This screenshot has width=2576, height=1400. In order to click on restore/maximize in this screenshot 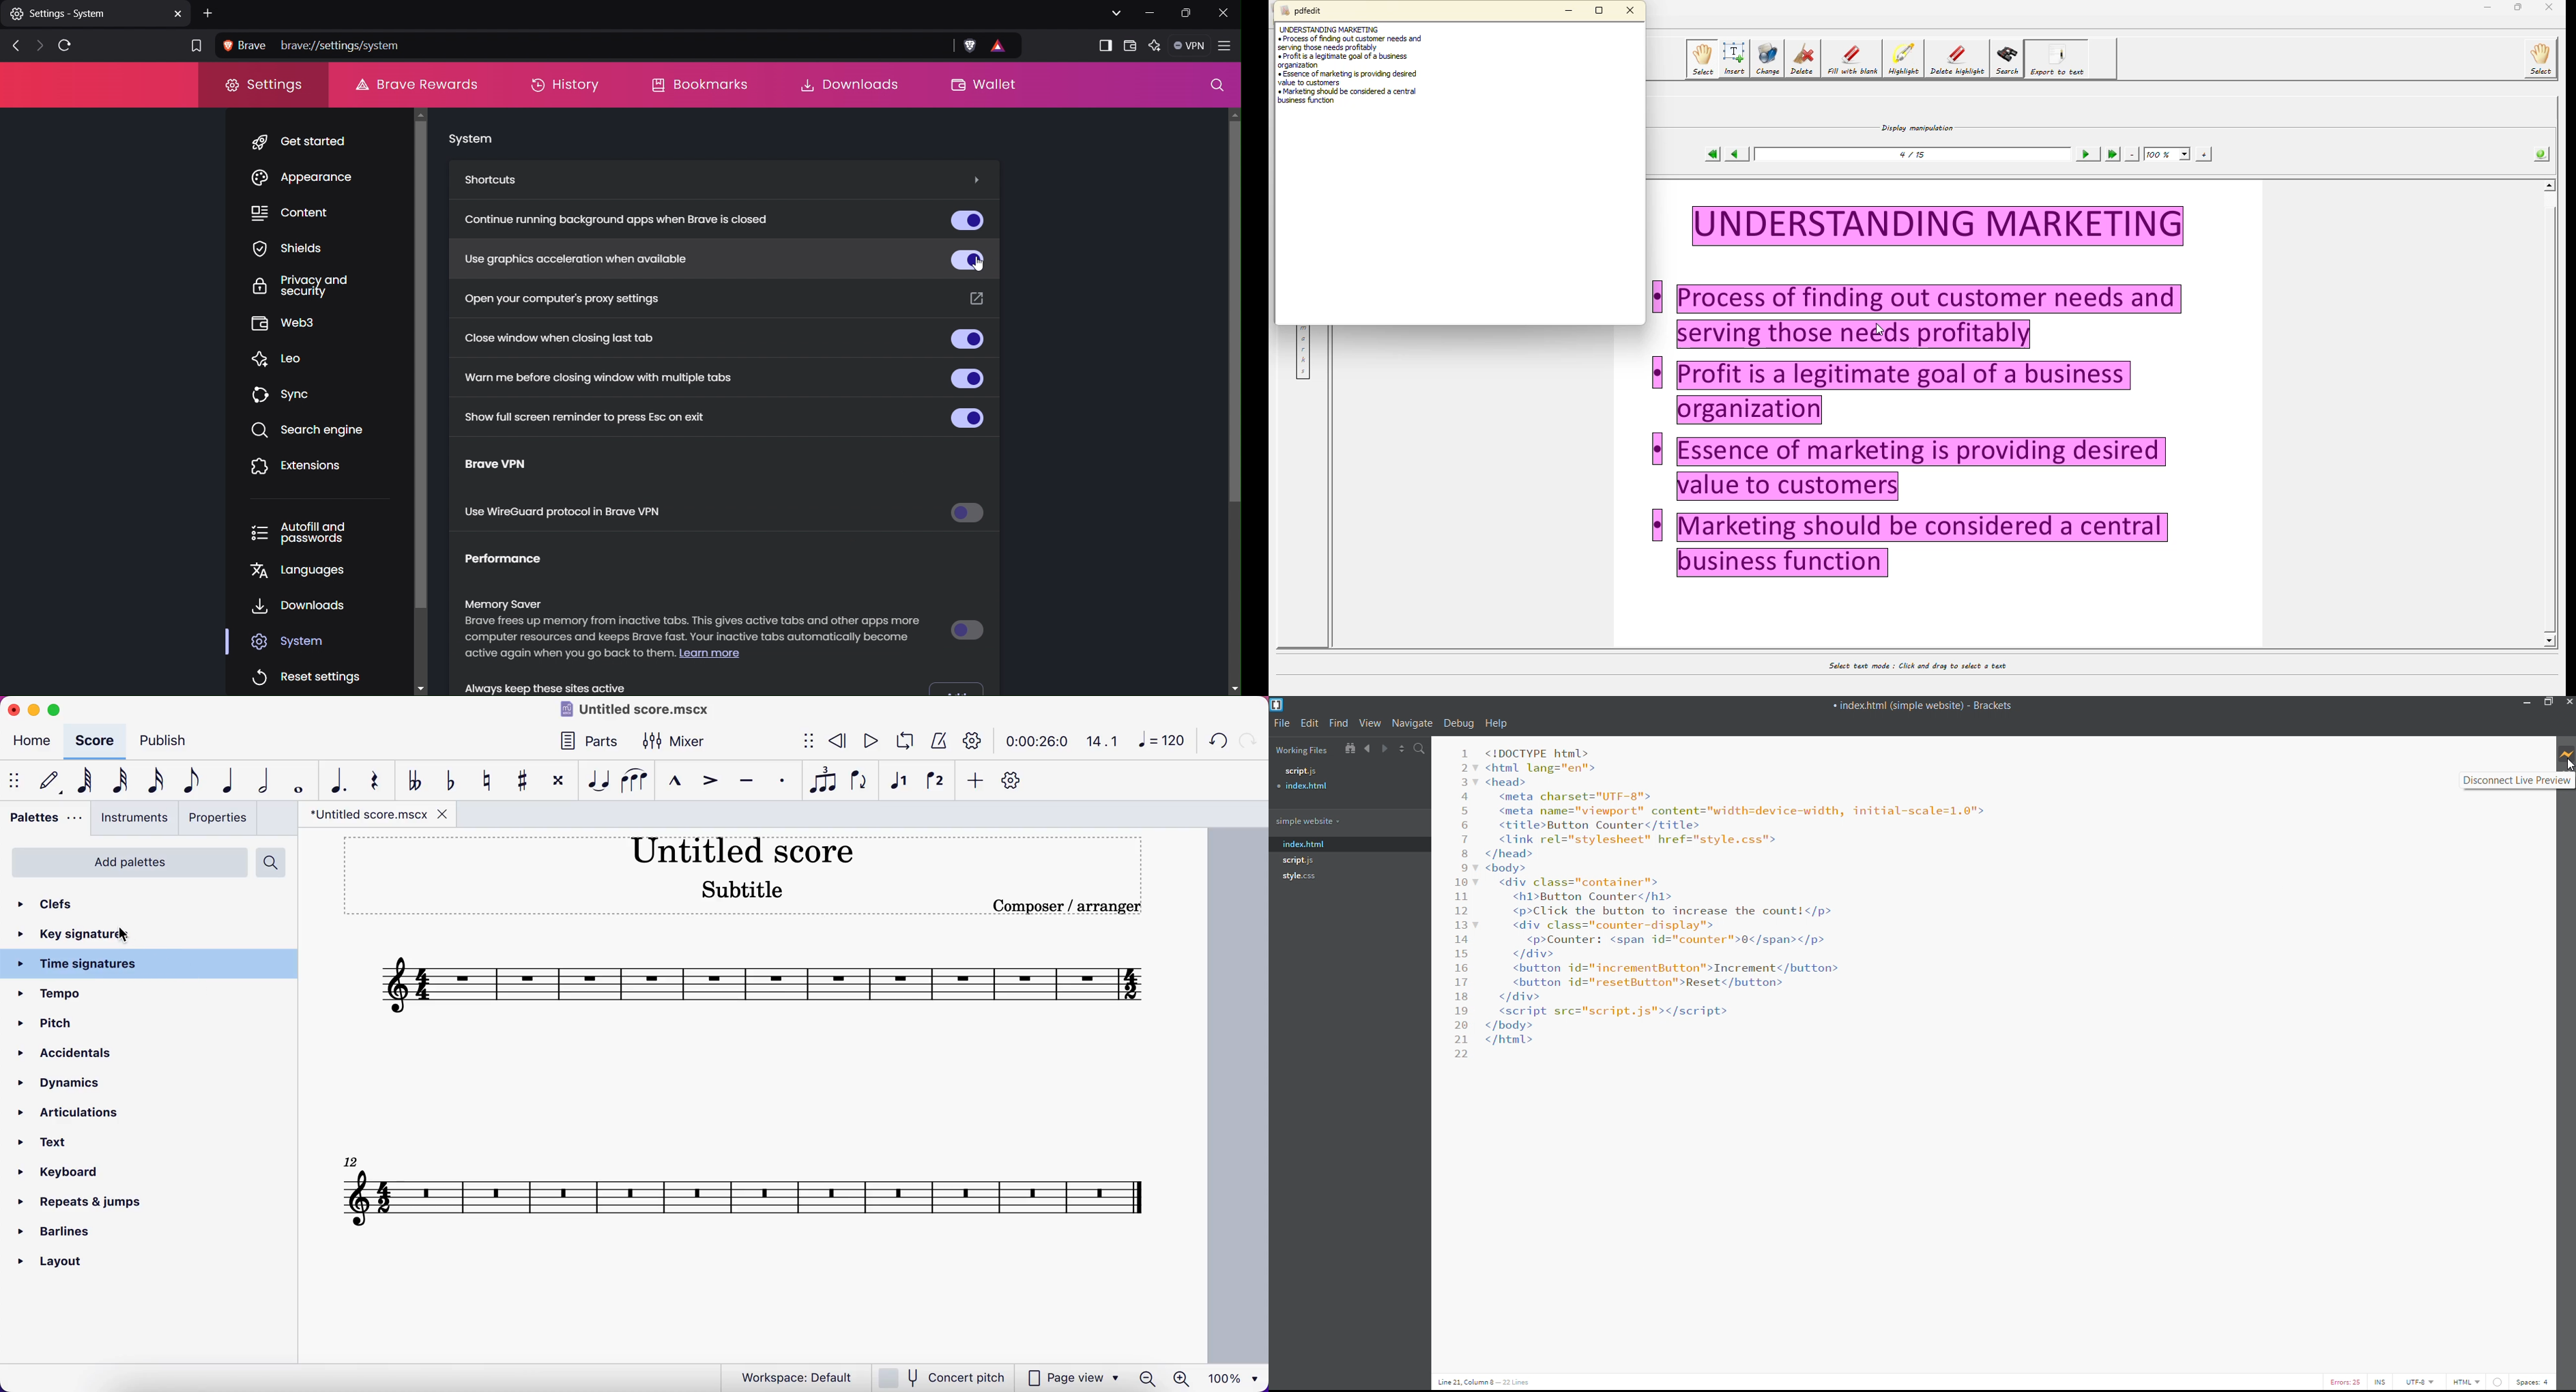, I will do `click(2548, 704)`.